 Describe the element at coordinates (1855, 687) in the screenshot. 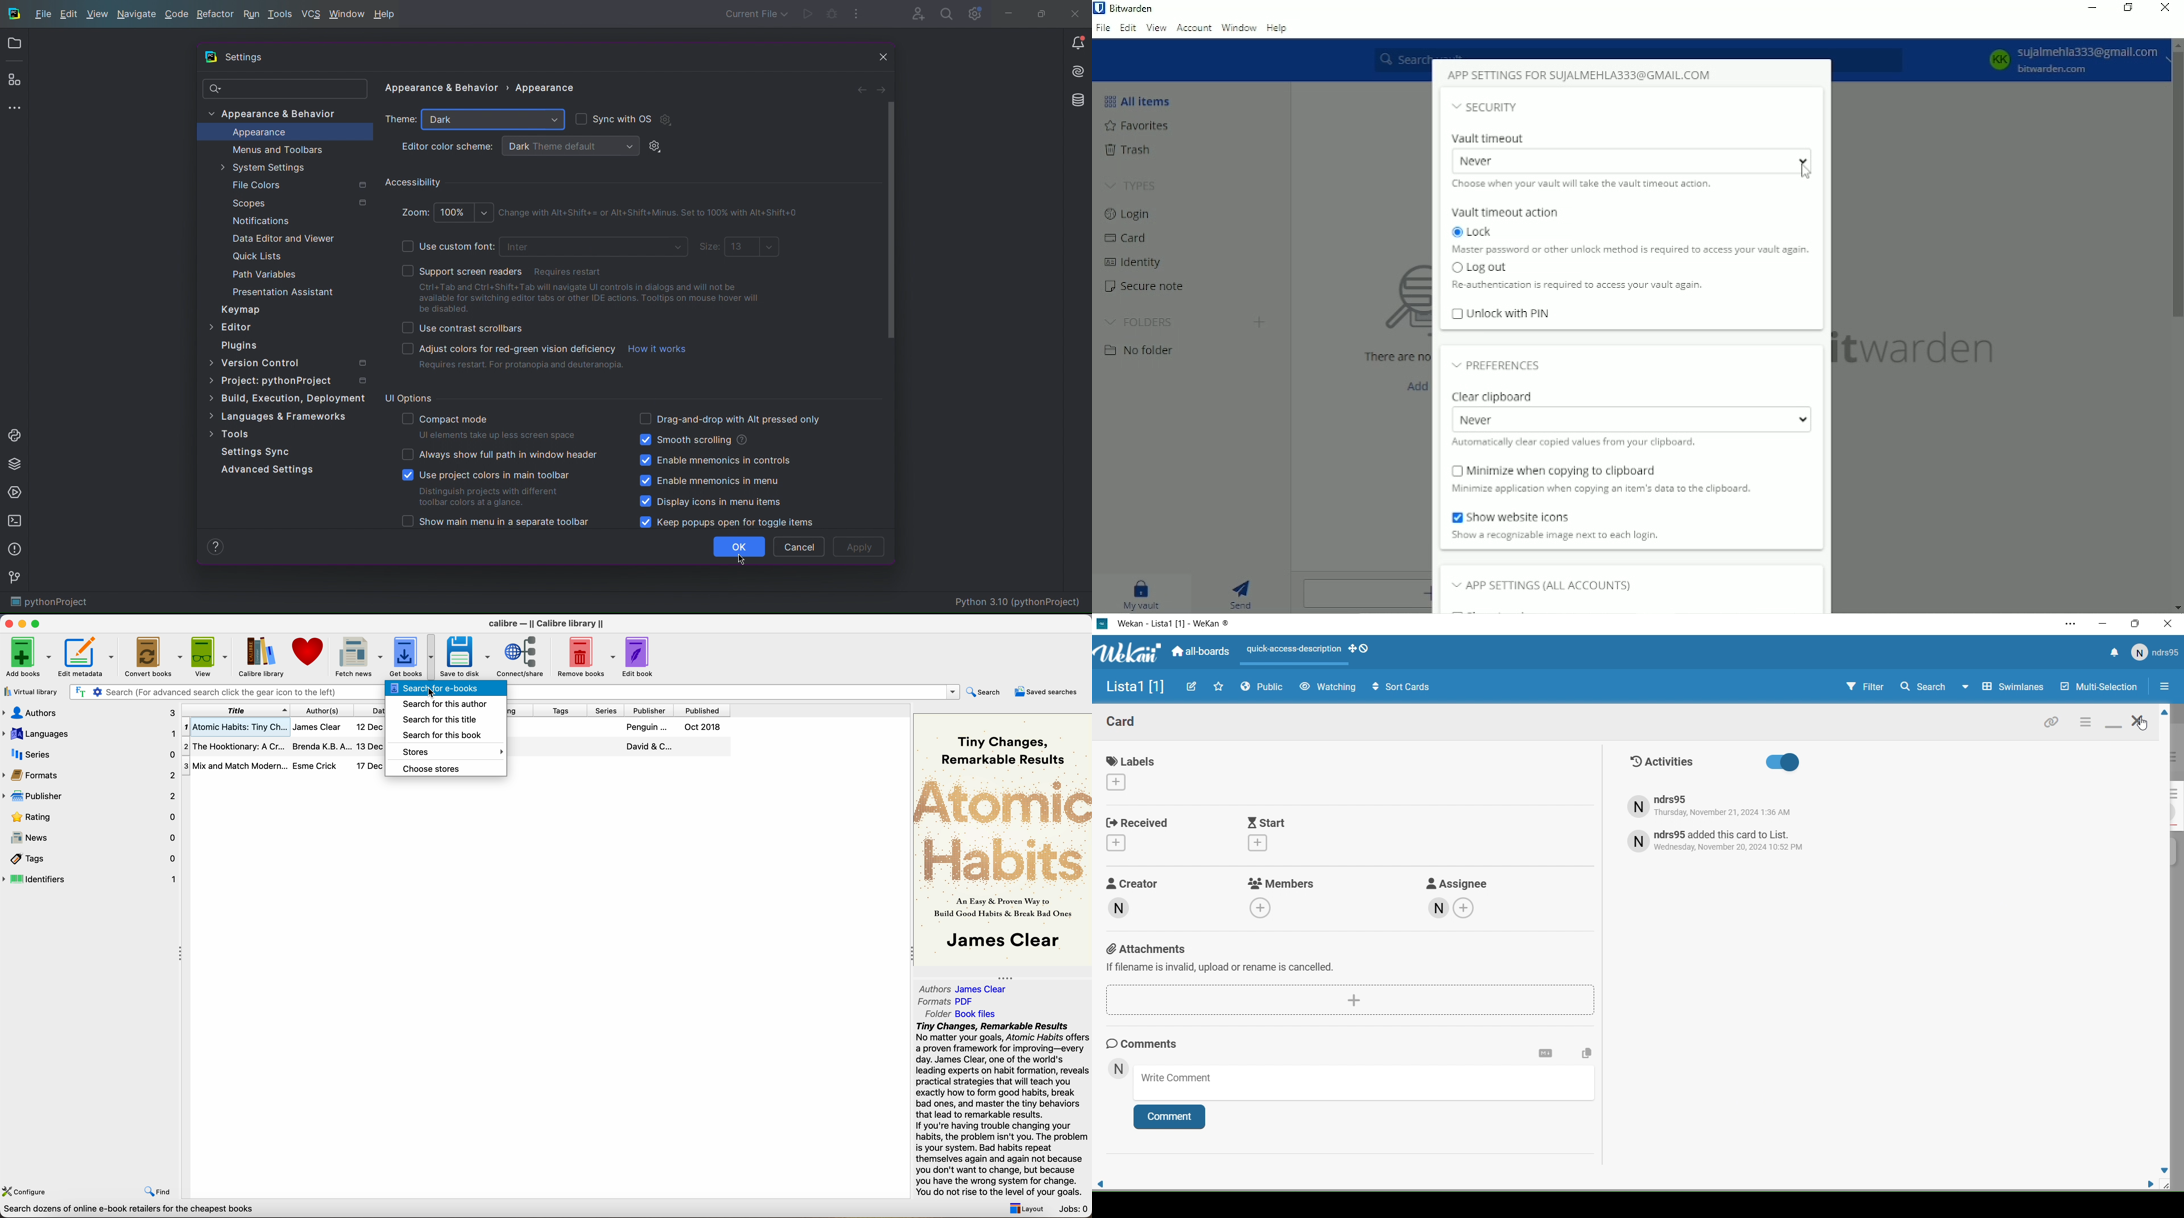

I see `Filter` at that location.